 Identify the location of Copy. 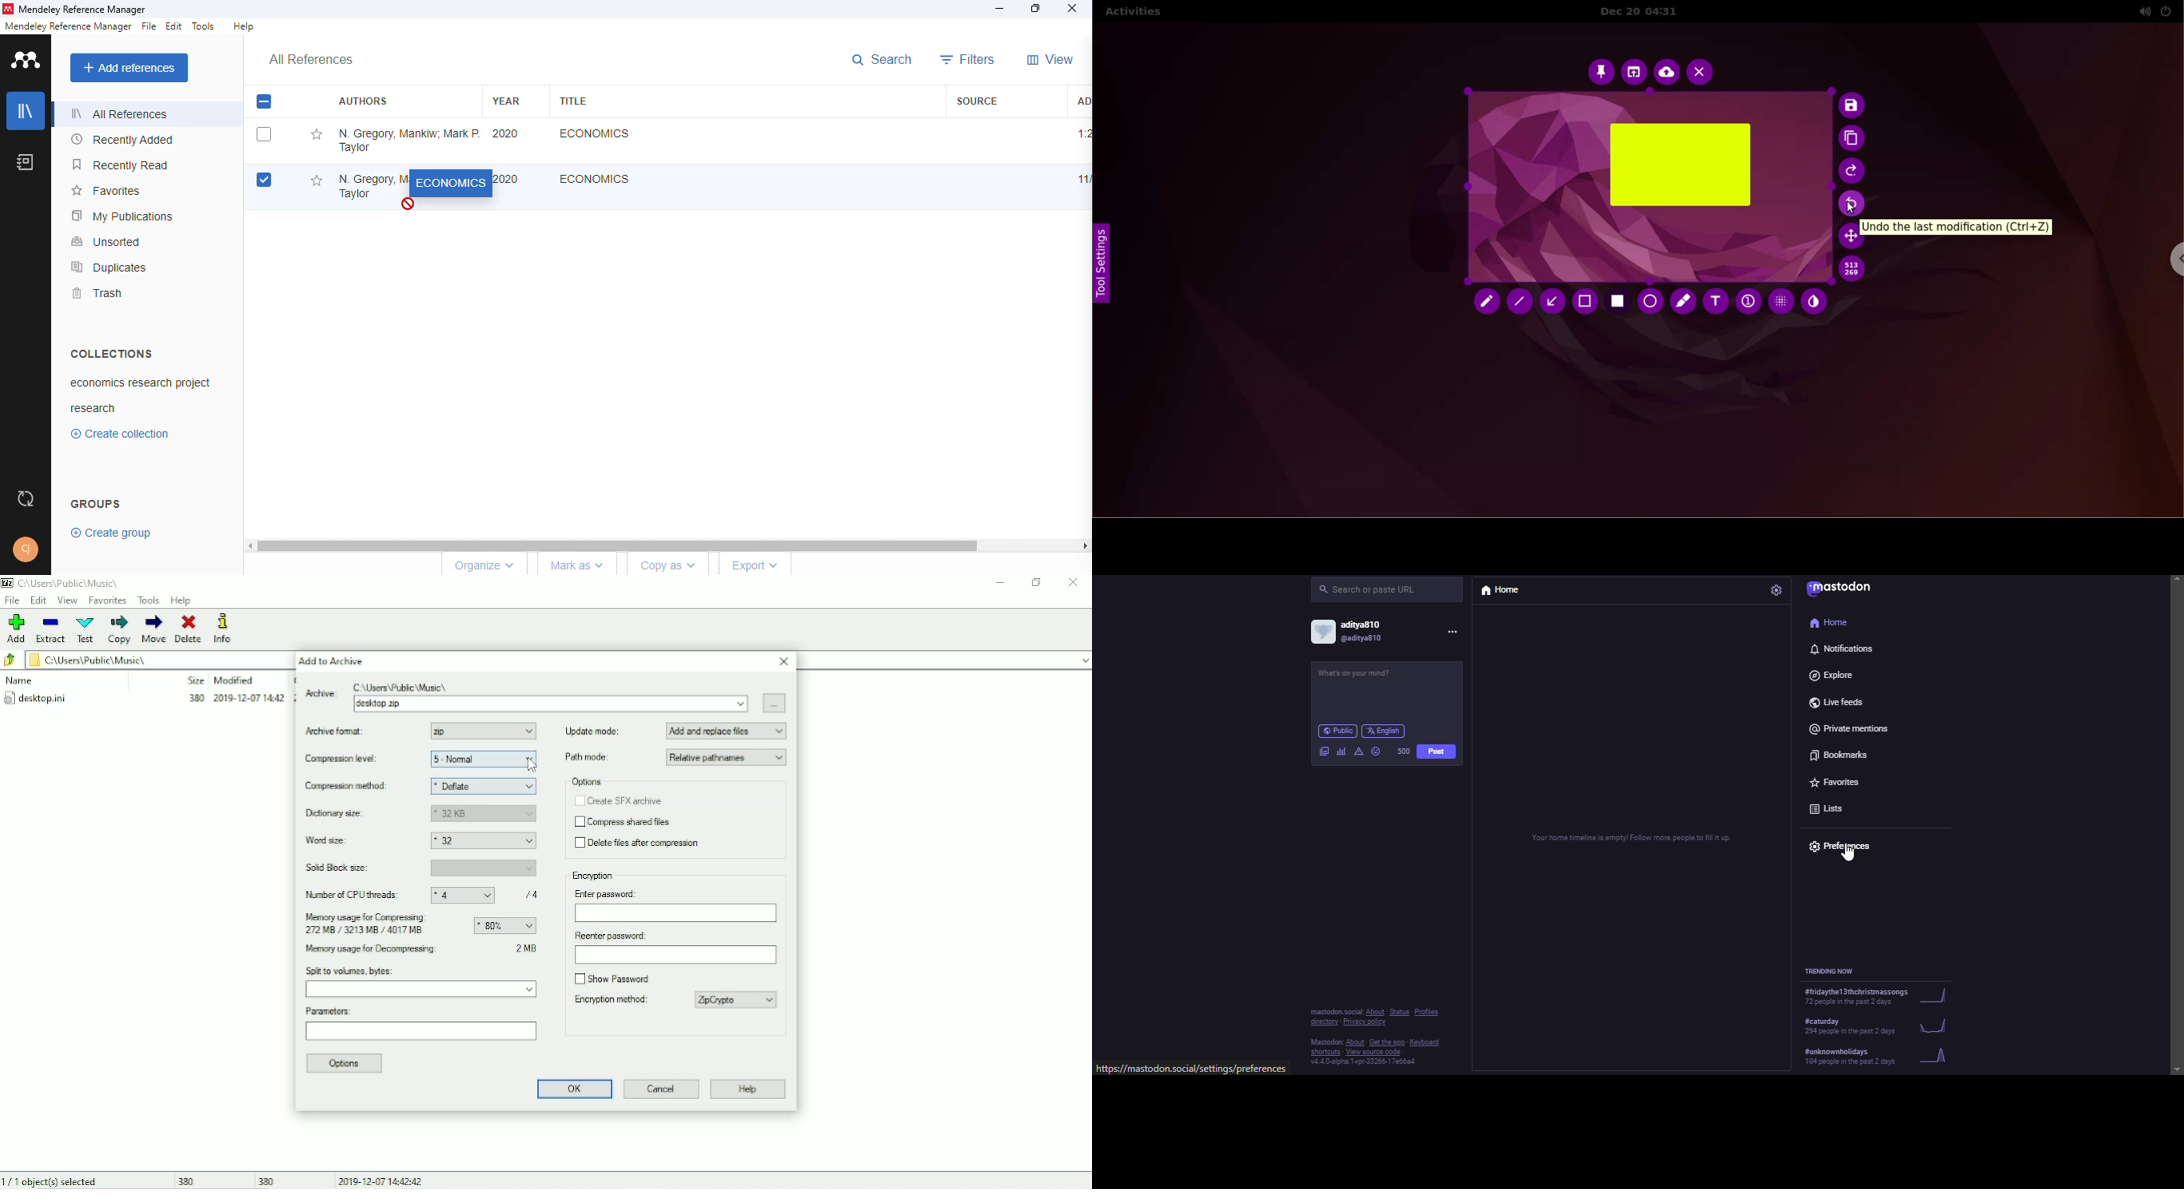
(120, 629).